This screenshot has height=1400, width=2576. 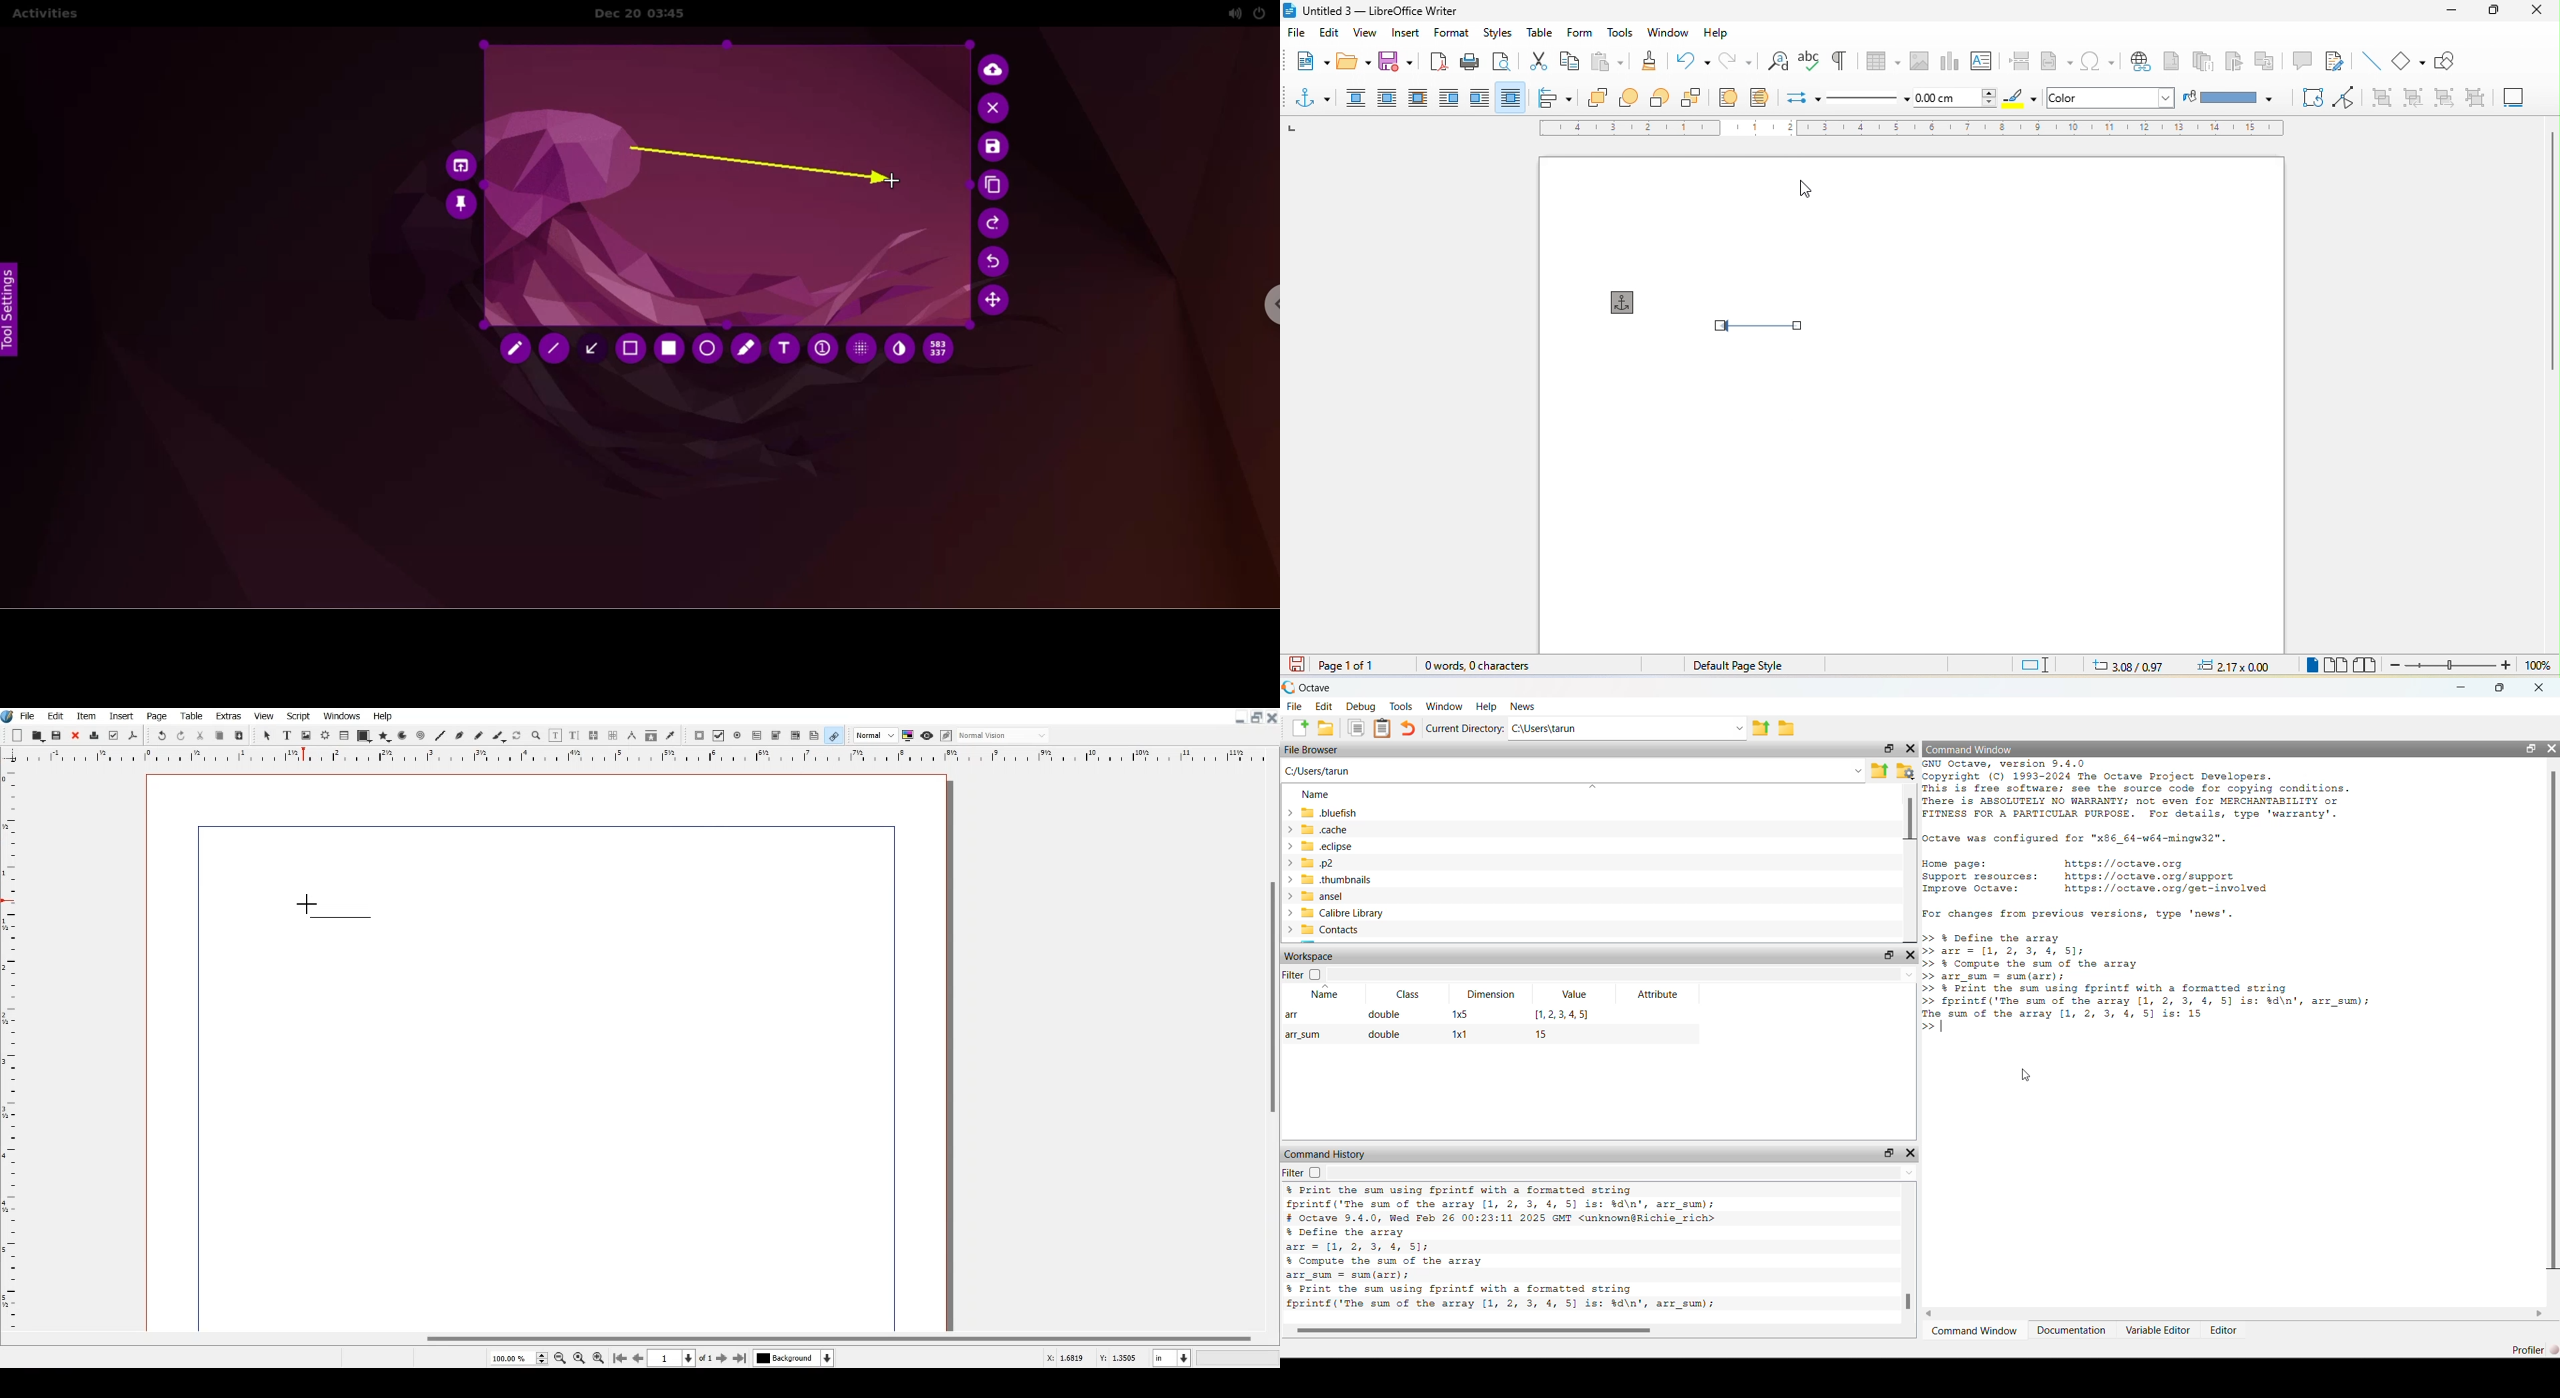 What do you see at coordinates (120, 716) in the screenshot?
I see `Insert` at bounding box center [120, 716].